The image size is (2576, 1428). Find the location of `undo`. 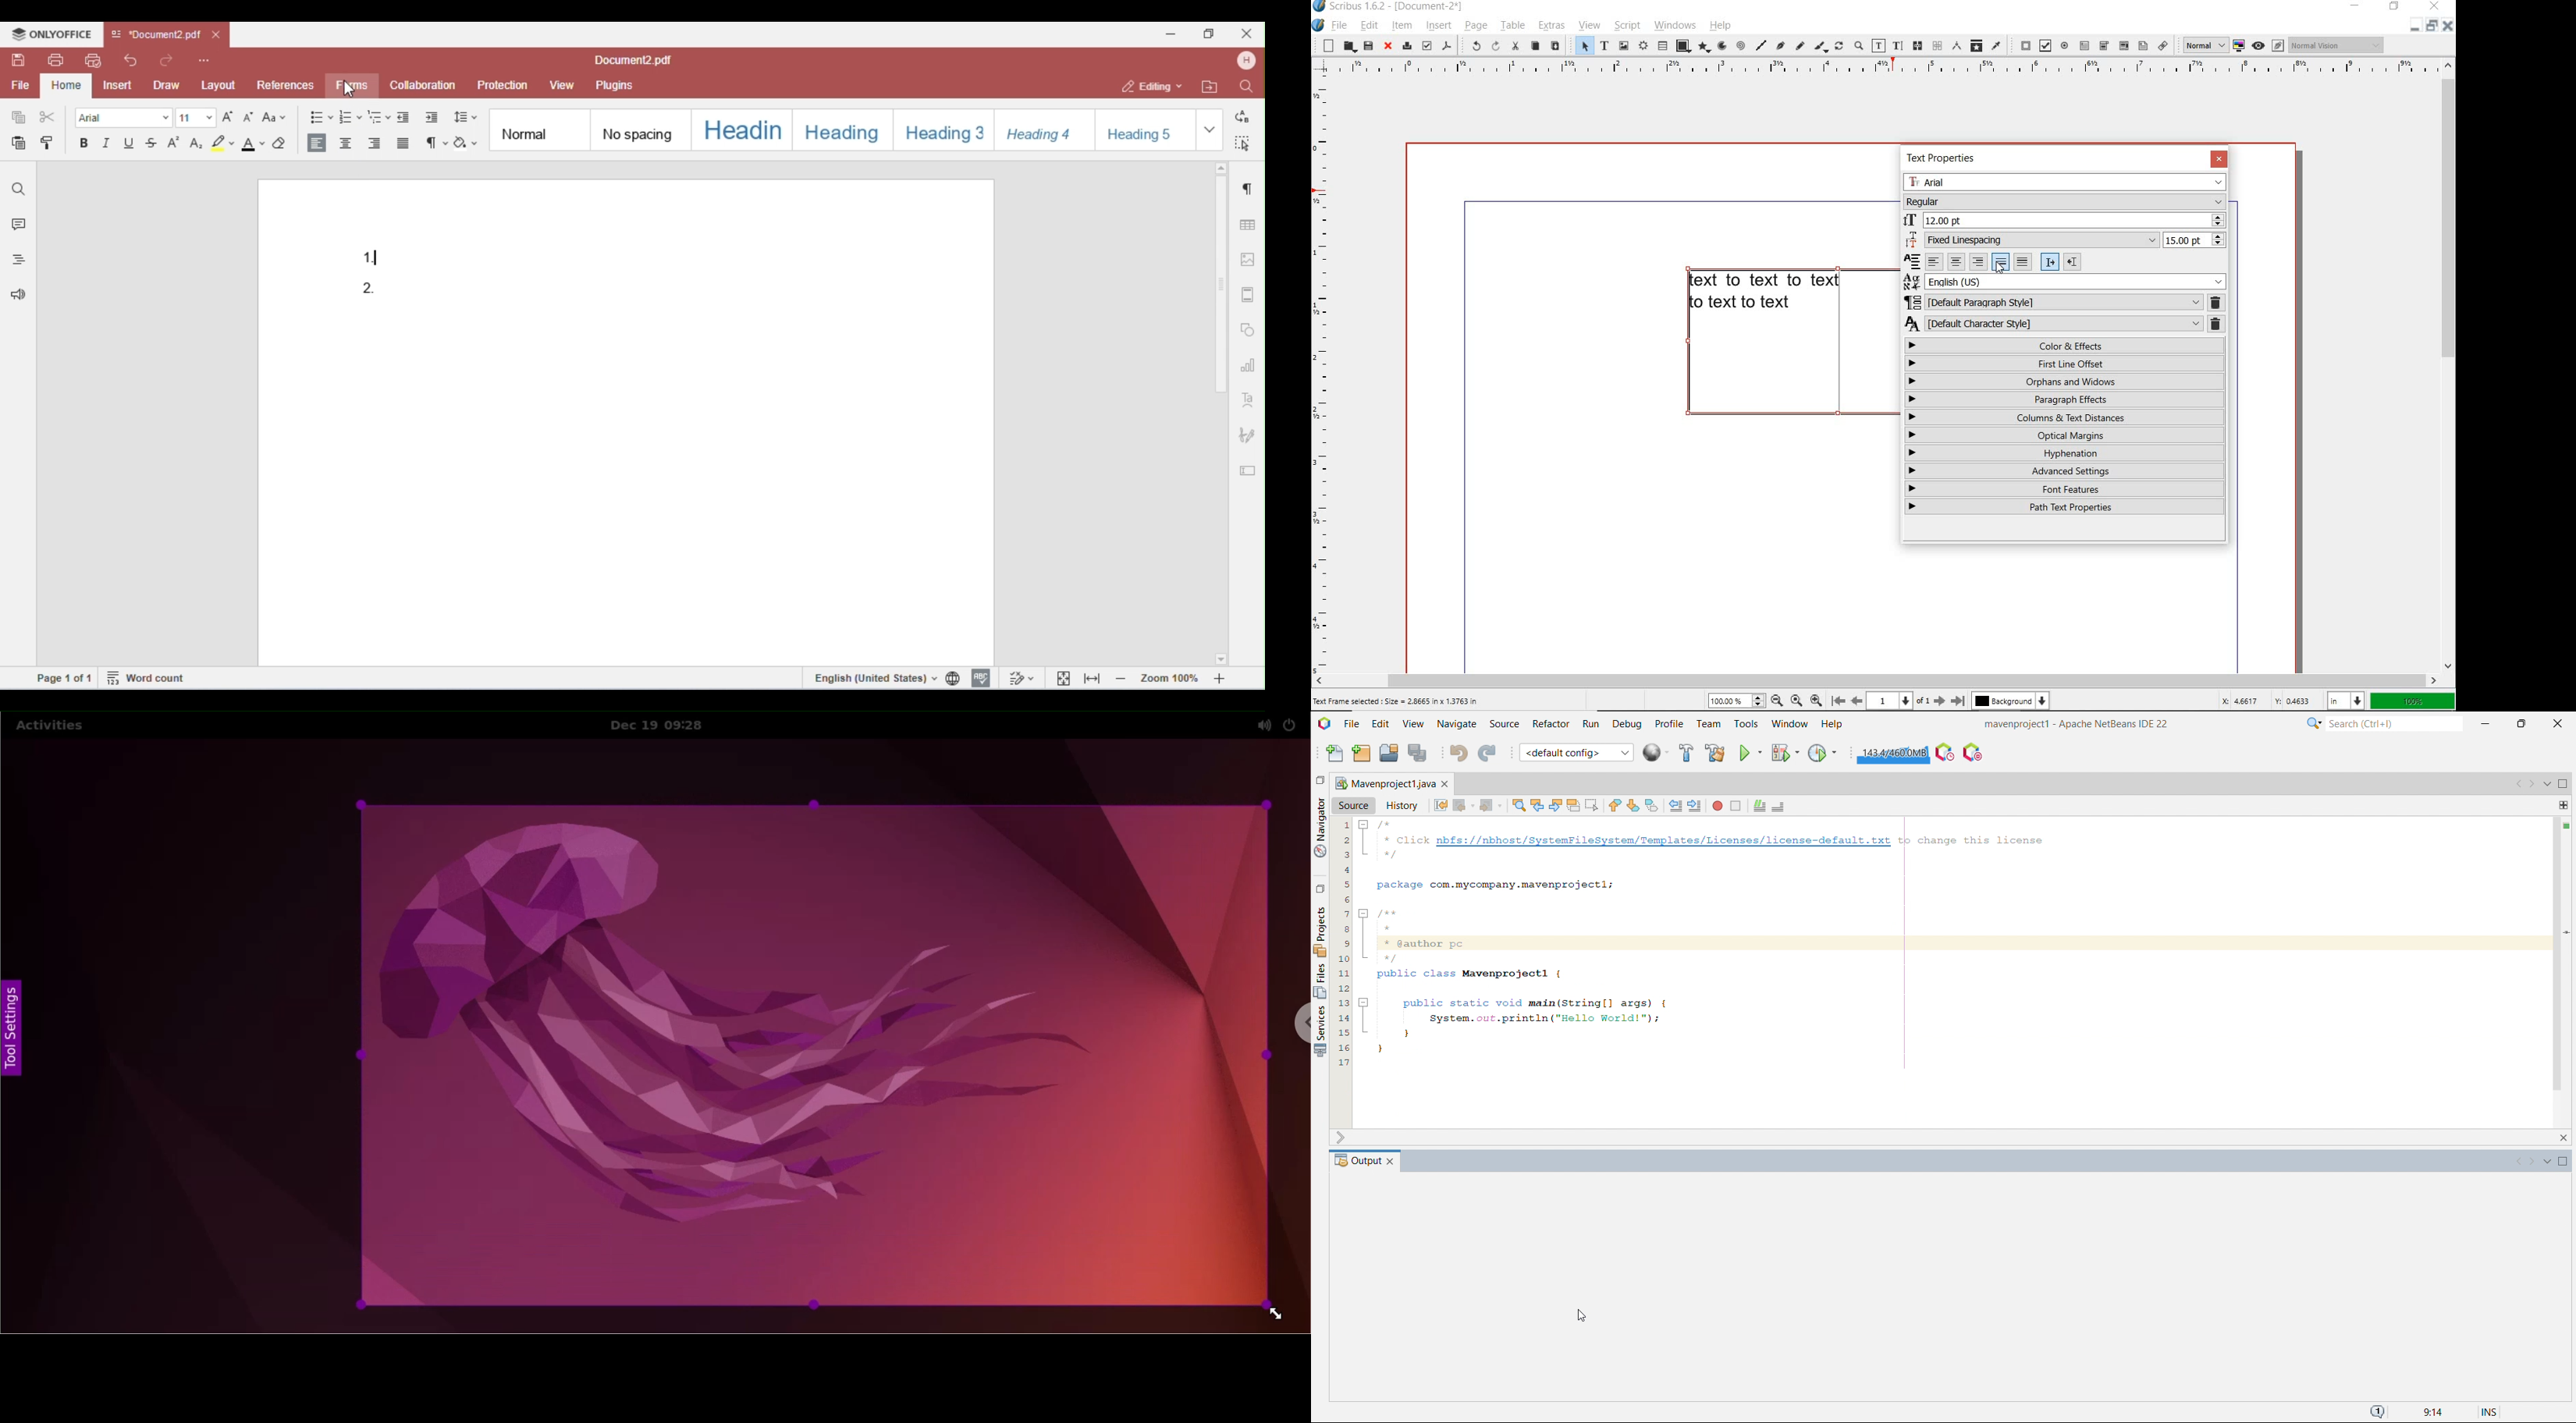

undo is located at coordinates (1459, 752).